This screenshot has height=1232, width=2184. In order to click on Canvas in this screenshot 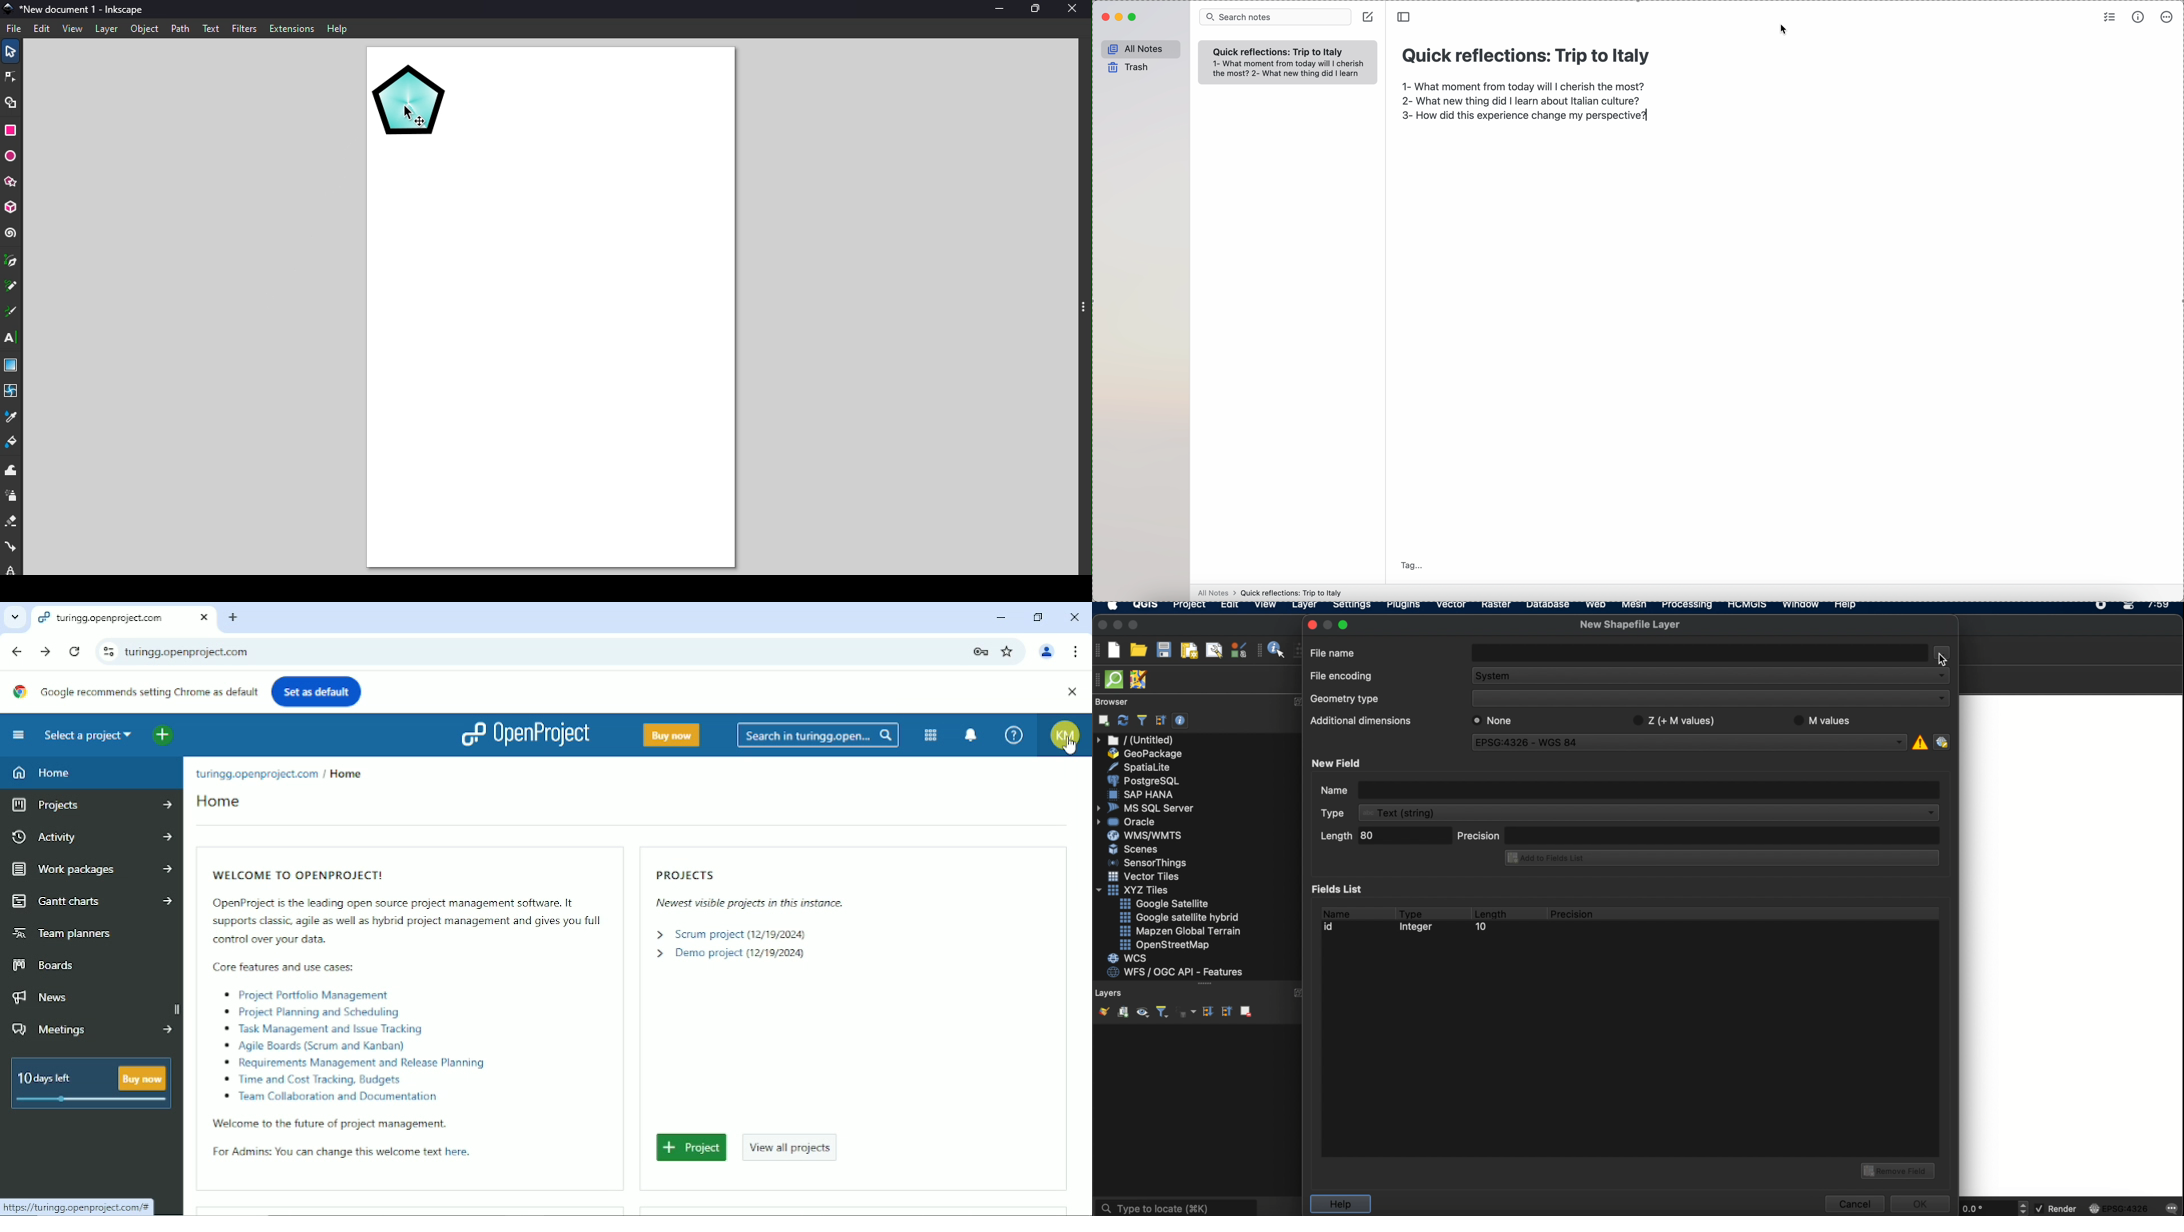, I will do `click(550, 310)`.